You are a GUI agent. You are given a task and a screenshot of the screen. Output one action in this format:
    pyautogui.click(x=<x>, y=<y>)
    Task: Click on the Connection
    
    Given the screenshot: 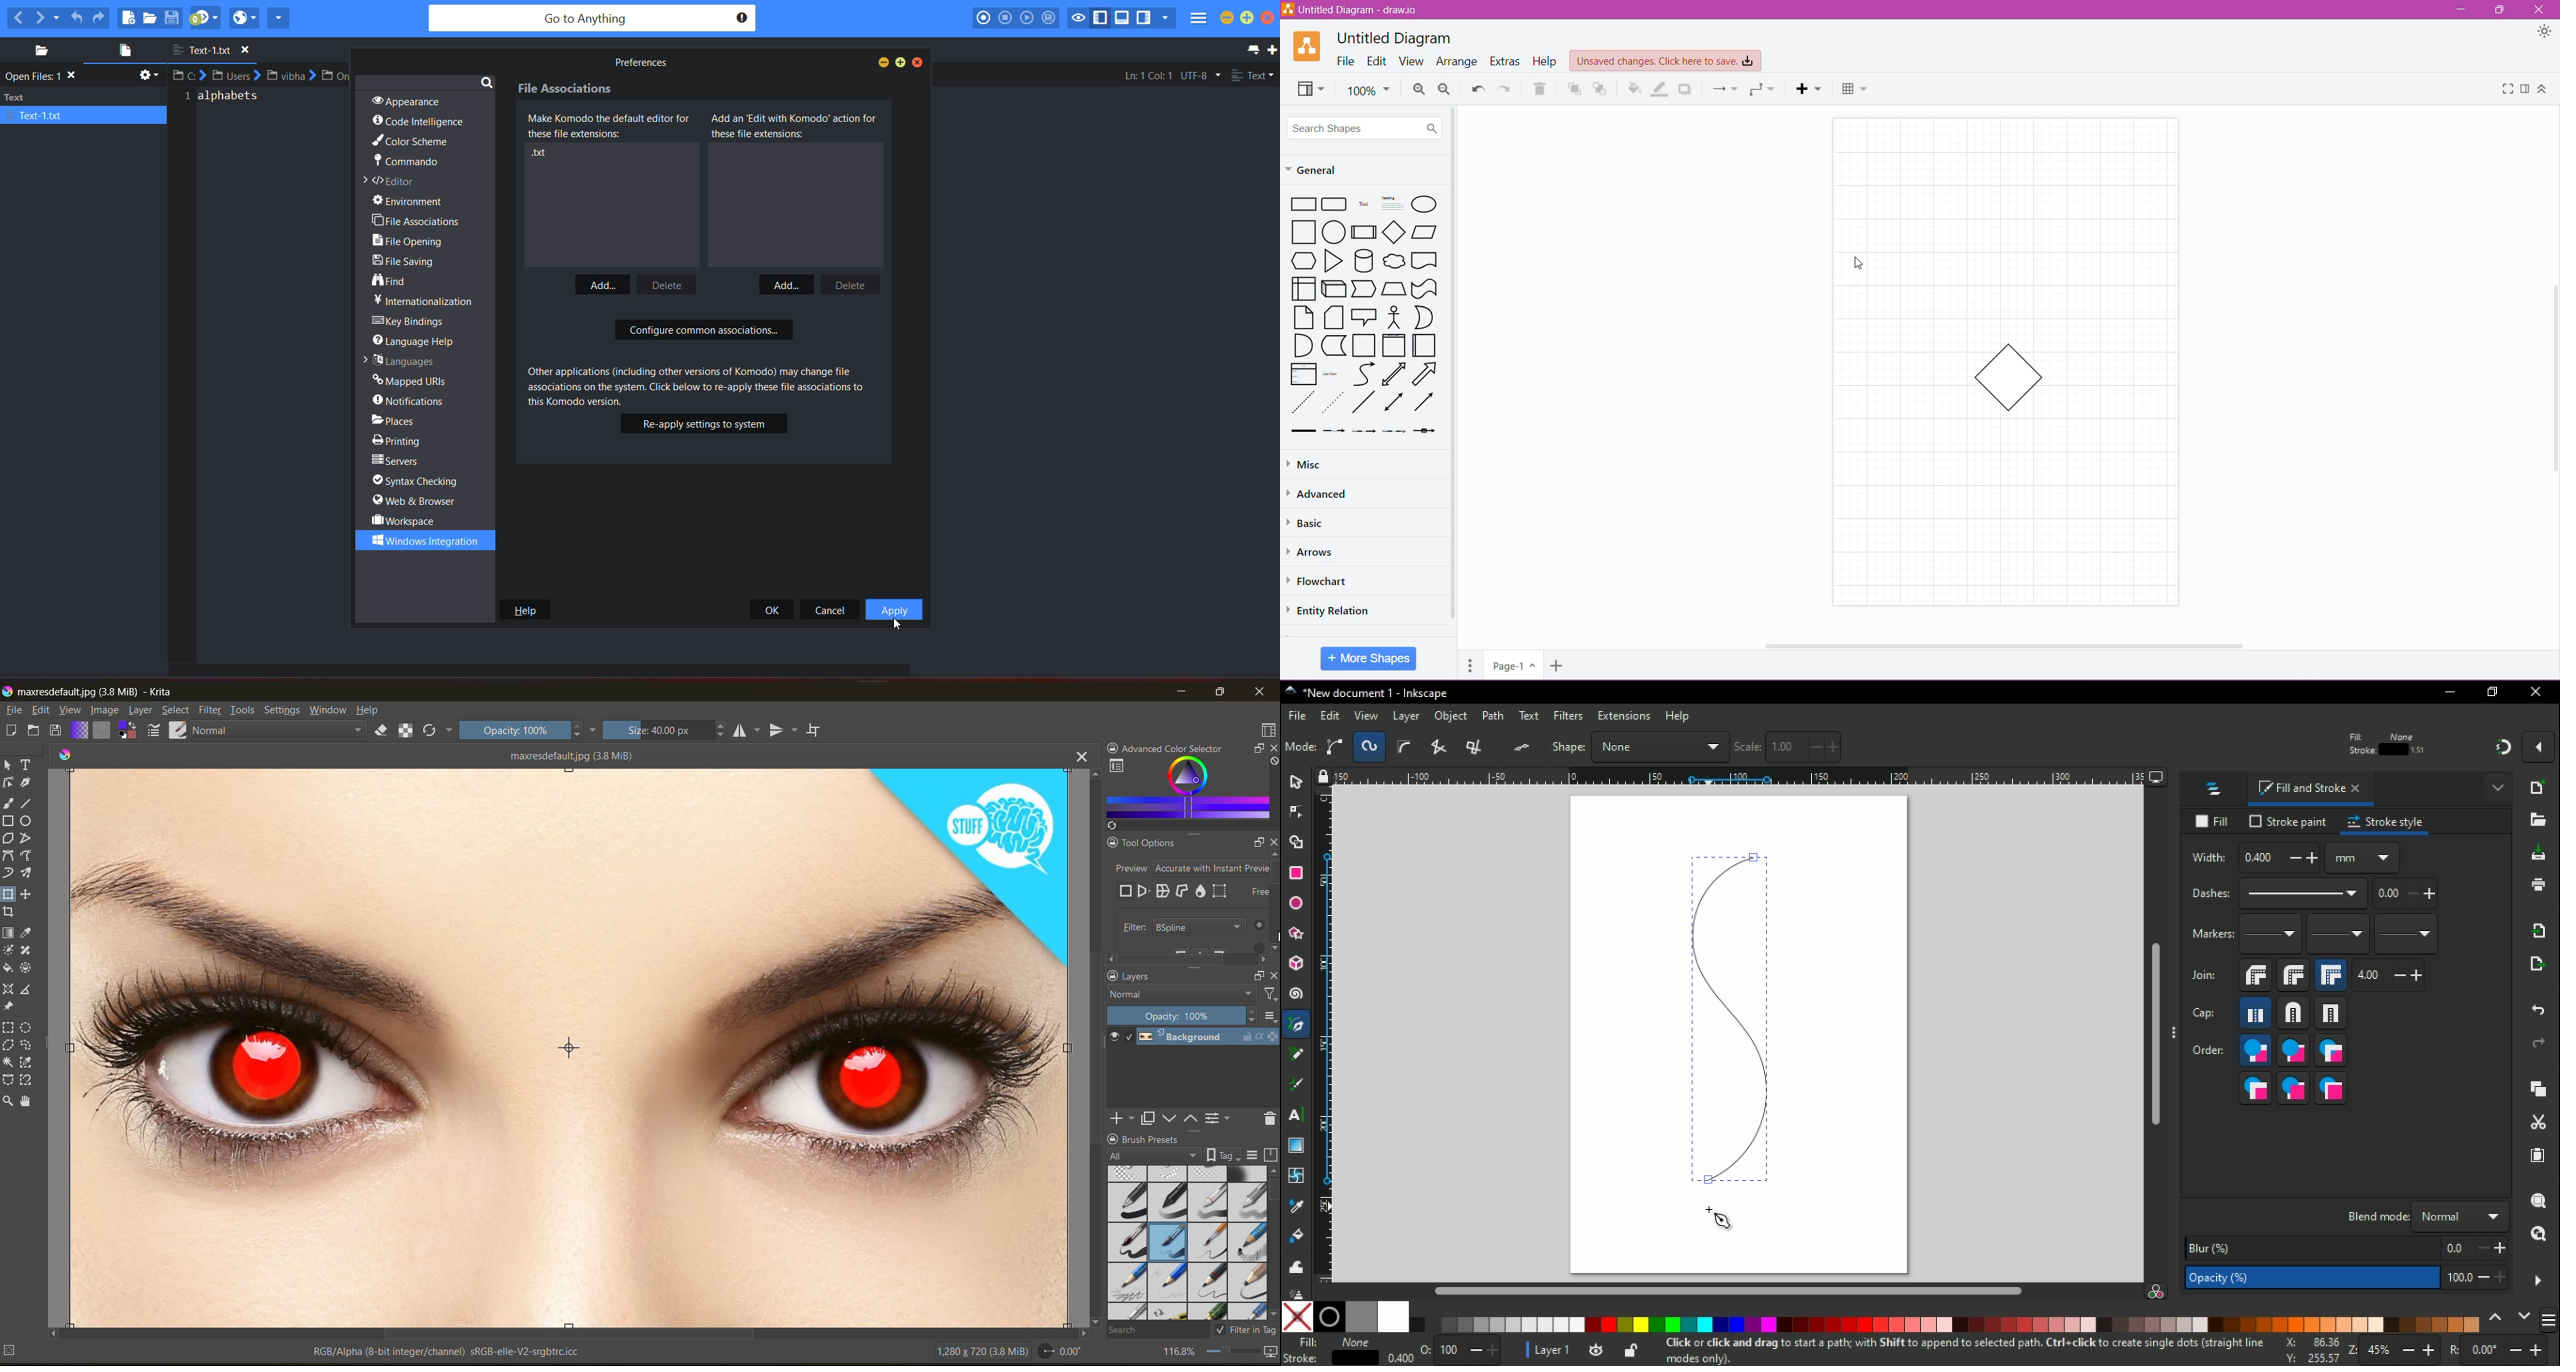 What is the action you would take?
    pyautogui.click(x=1726, y=89)
    